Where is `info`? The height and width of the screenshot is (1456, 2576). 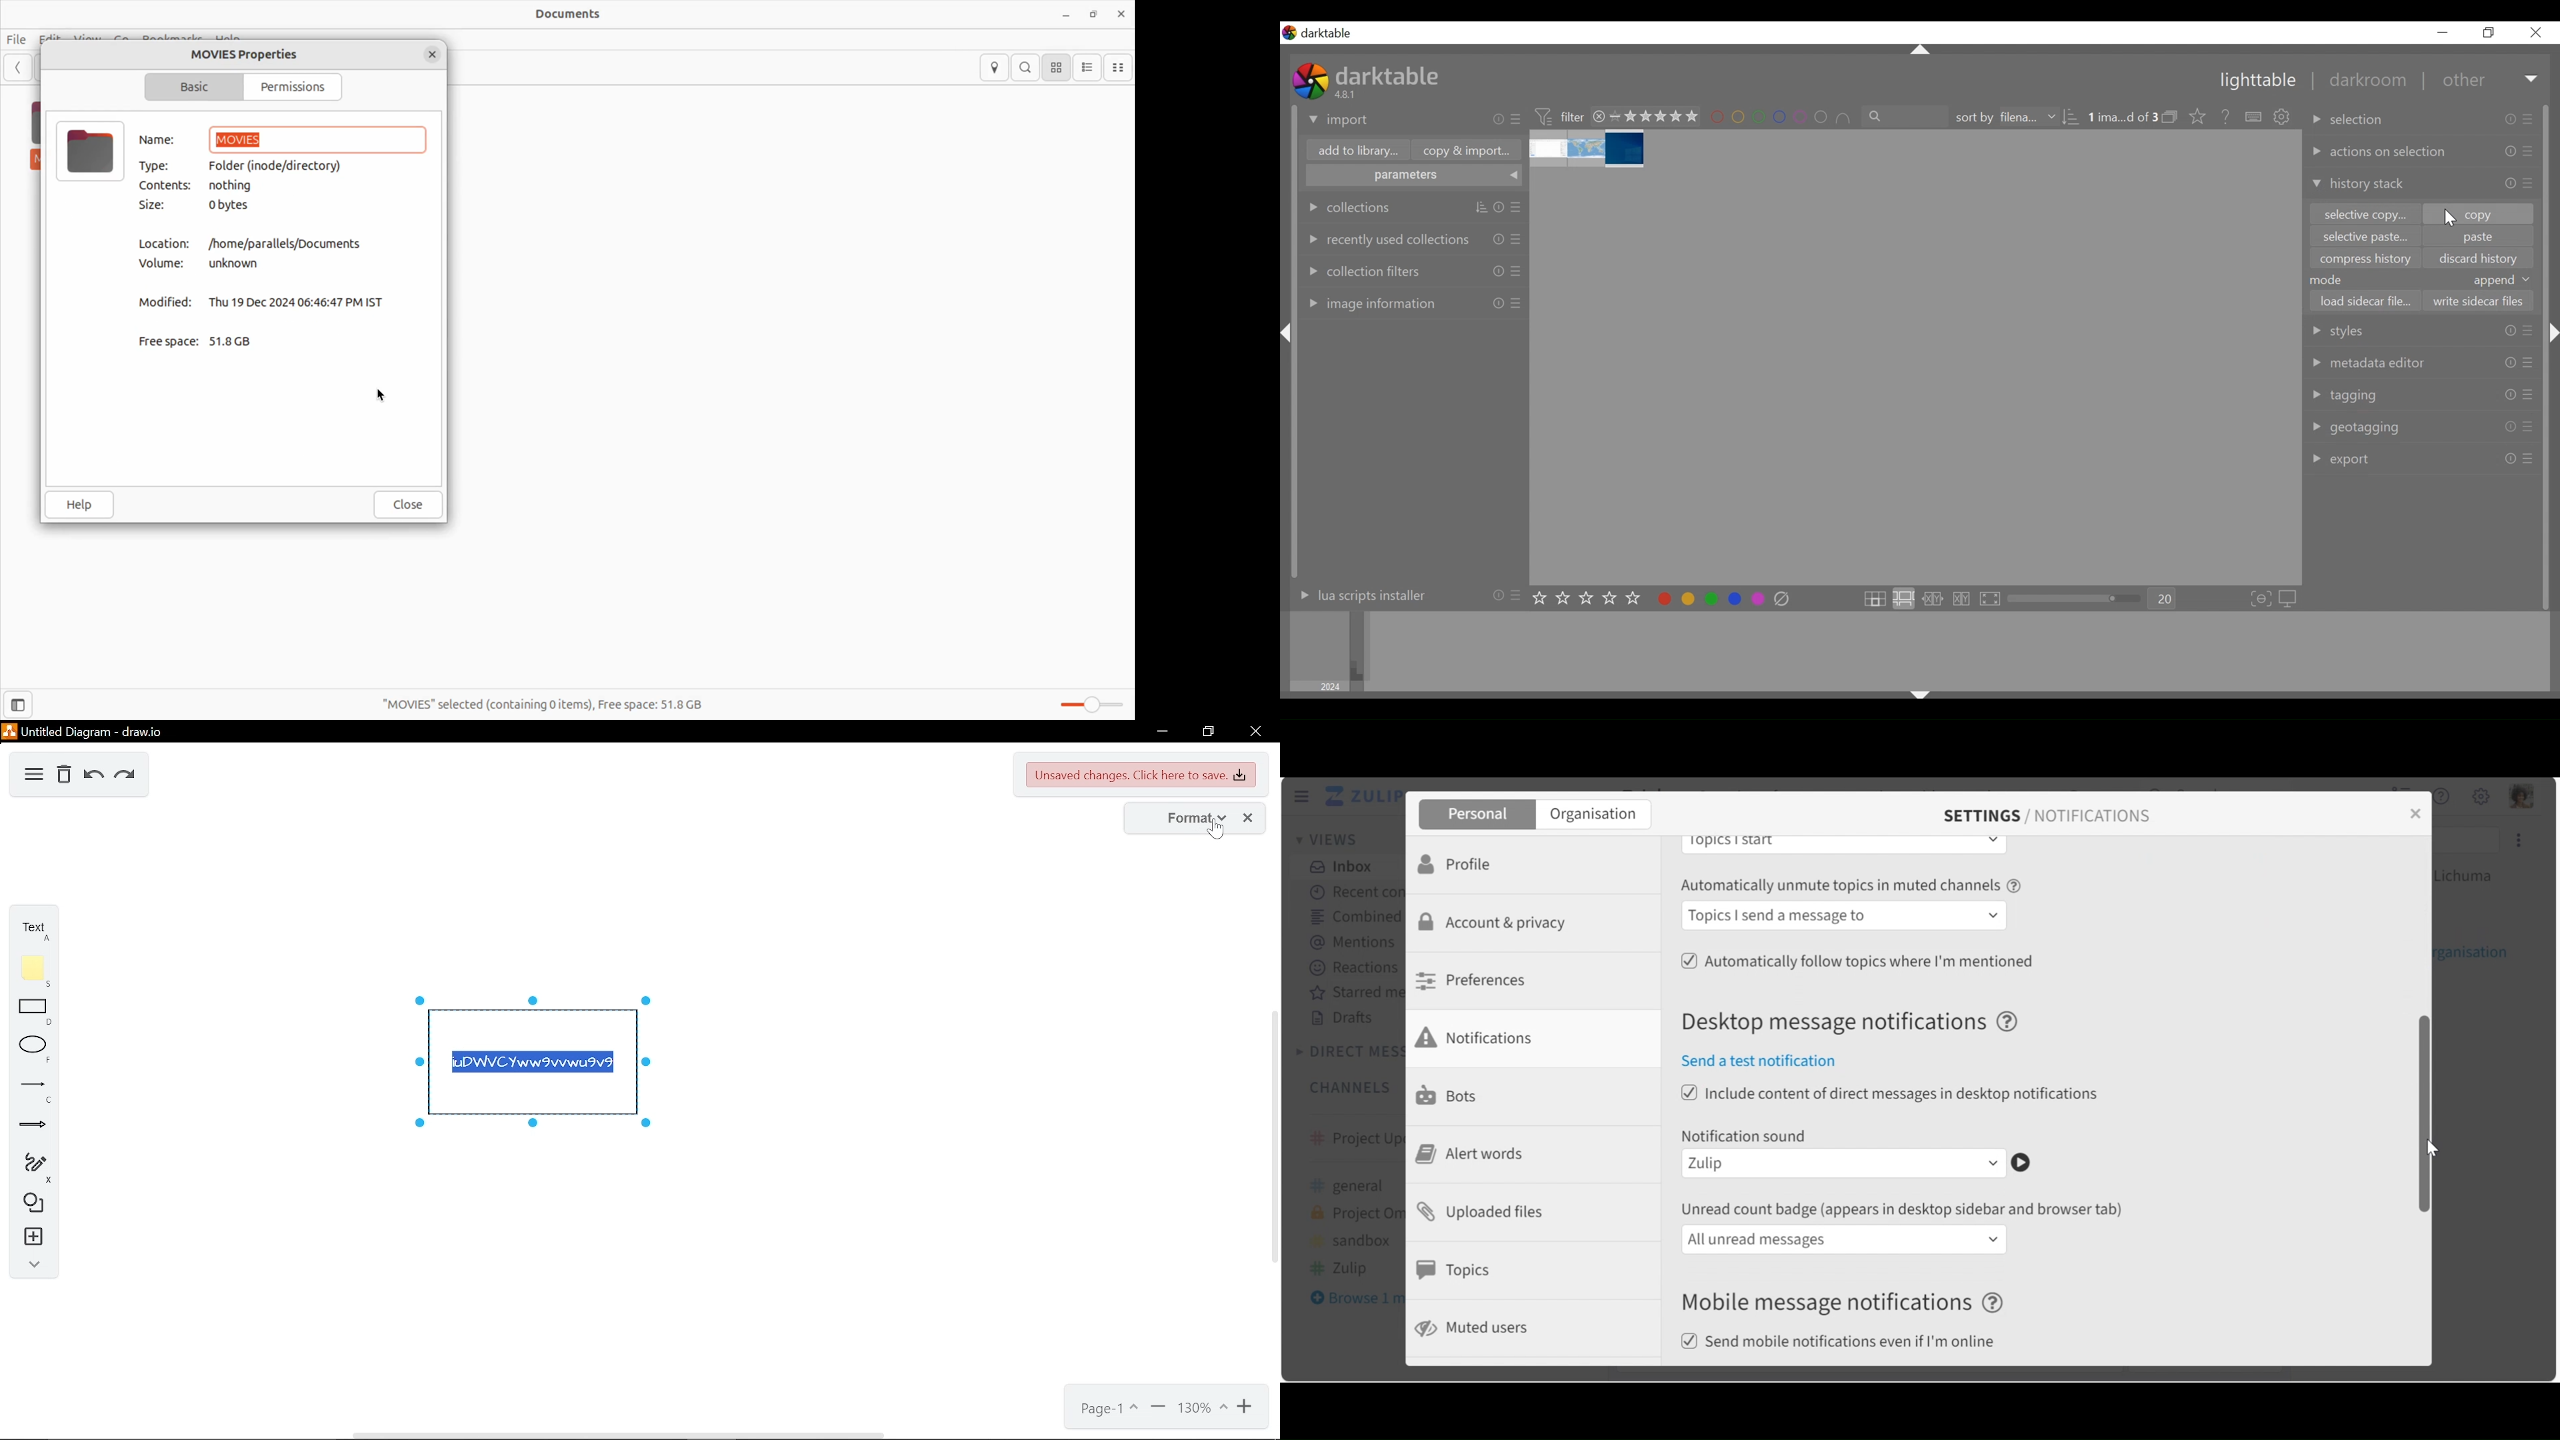 info is located at coordinates (1499, 271).